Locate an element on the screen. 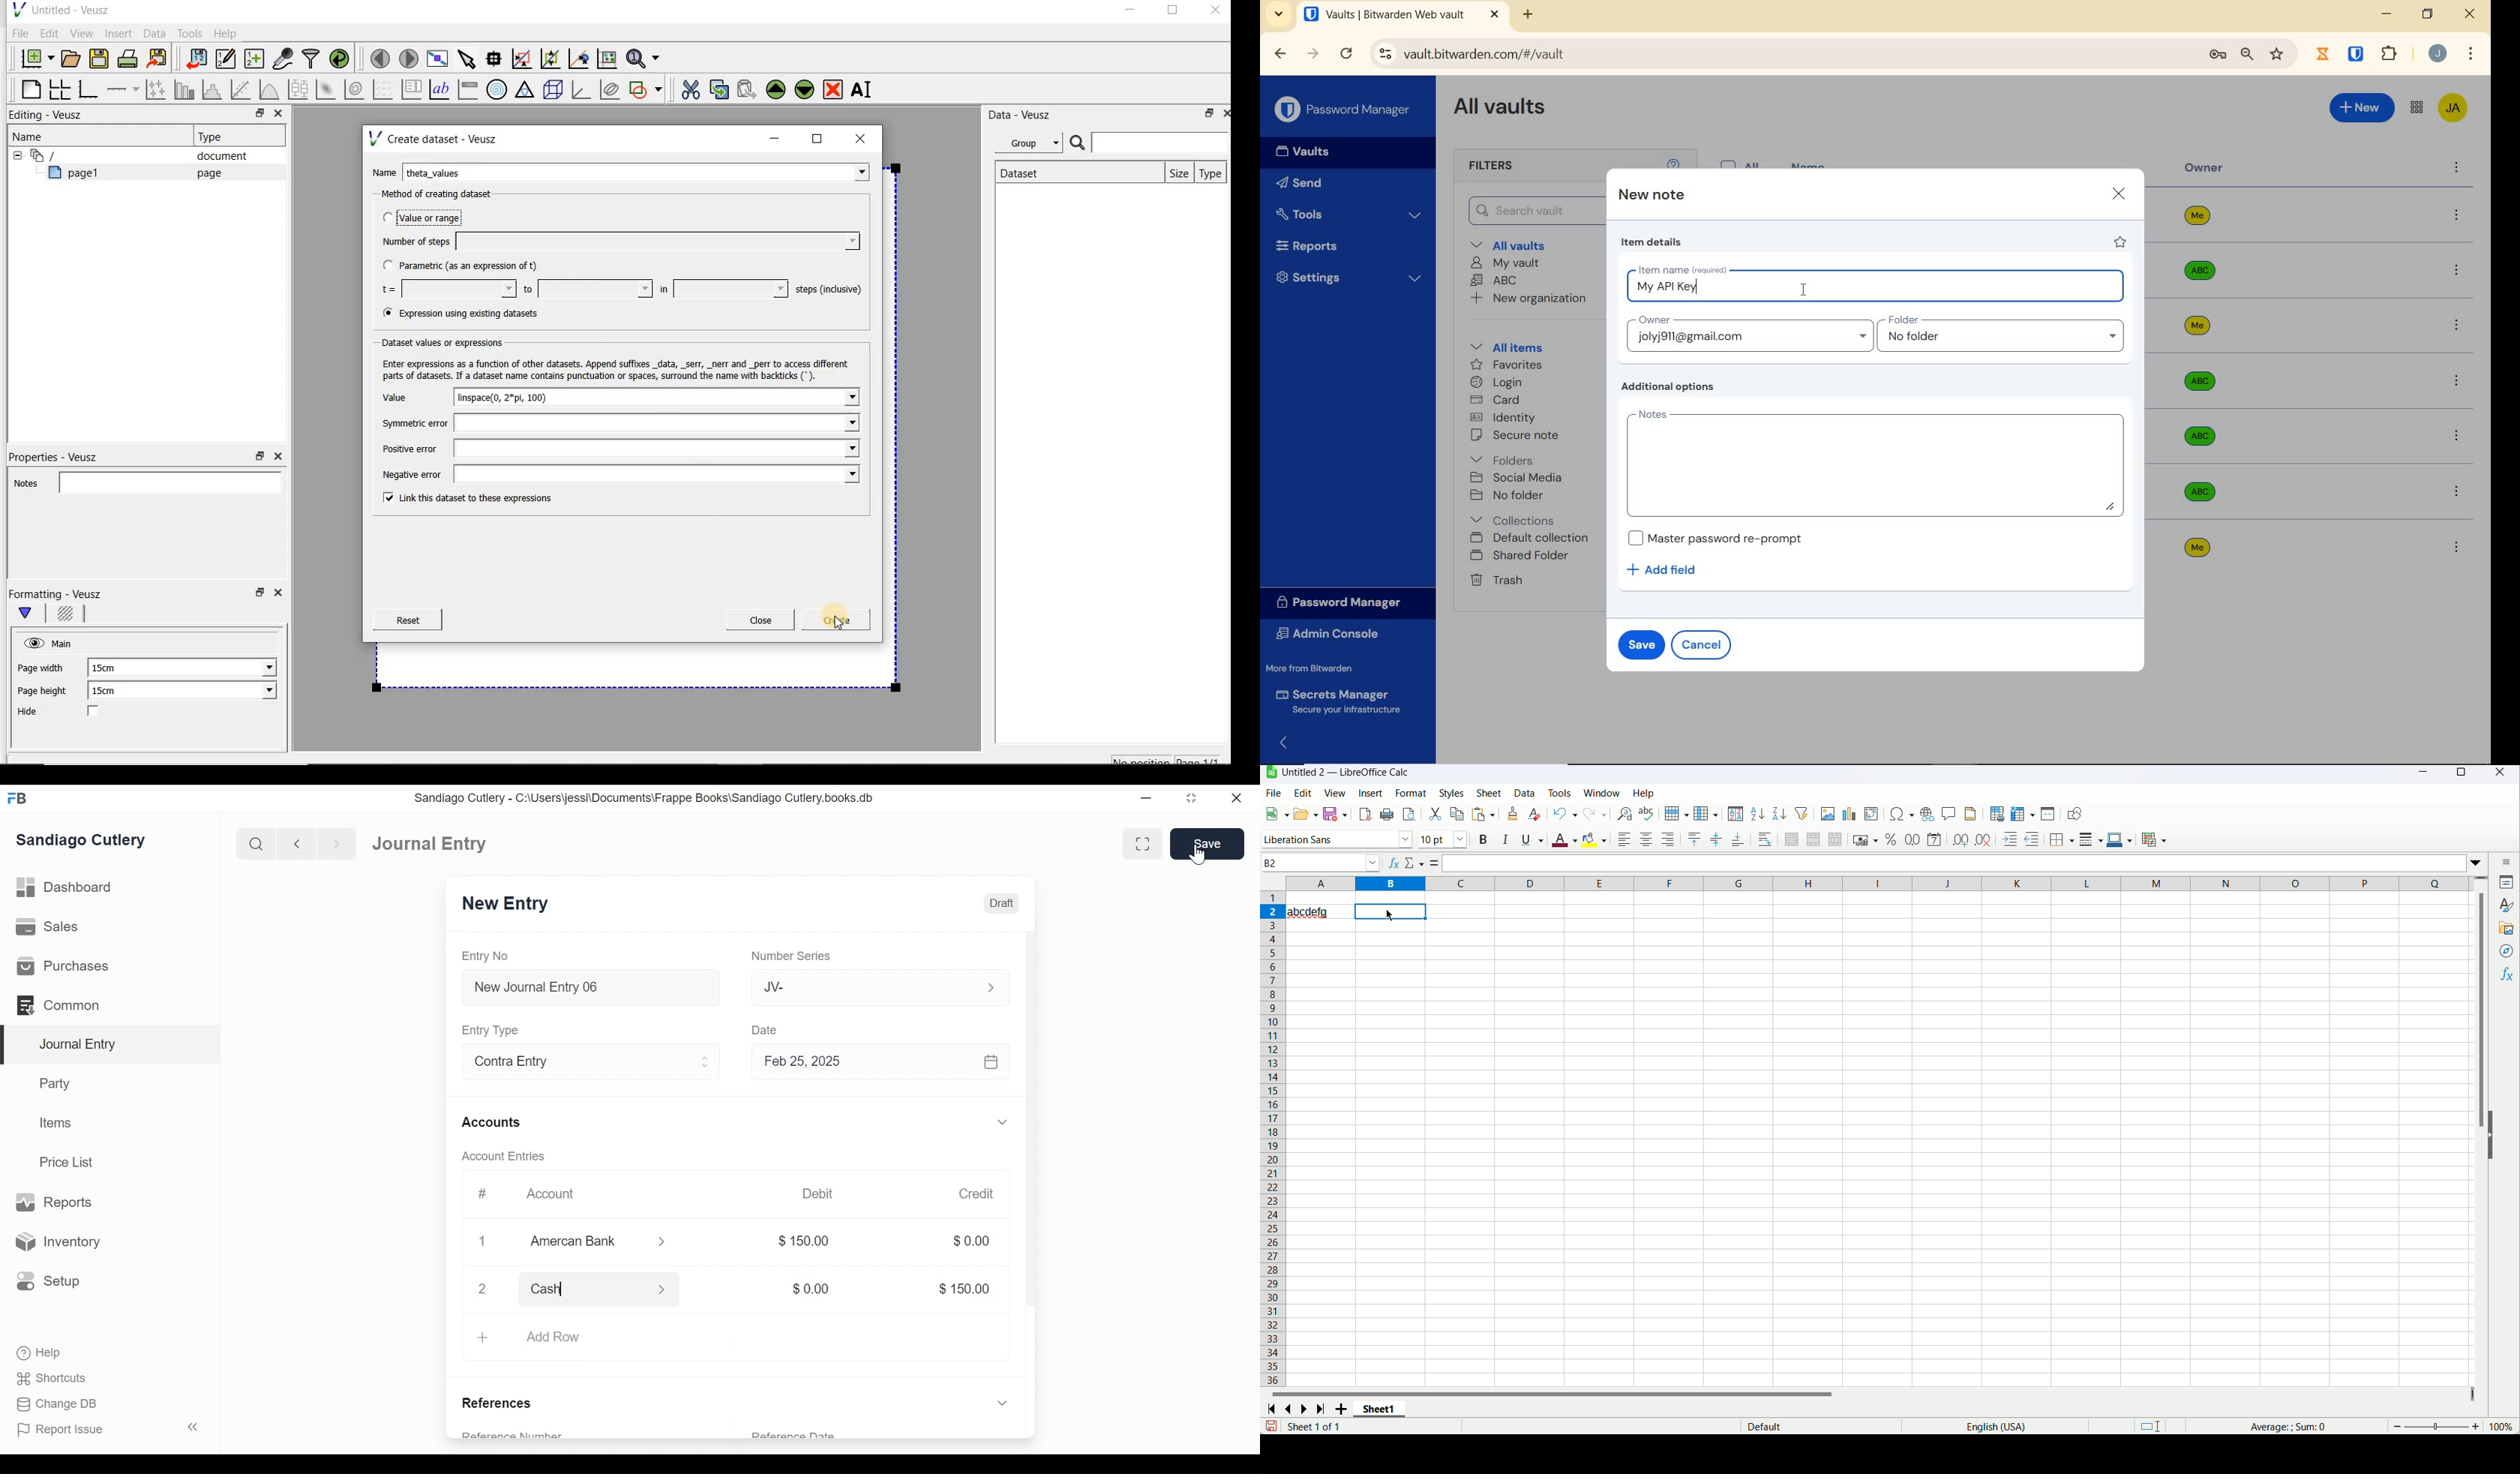  Party is located at coordinates (58, 1083).